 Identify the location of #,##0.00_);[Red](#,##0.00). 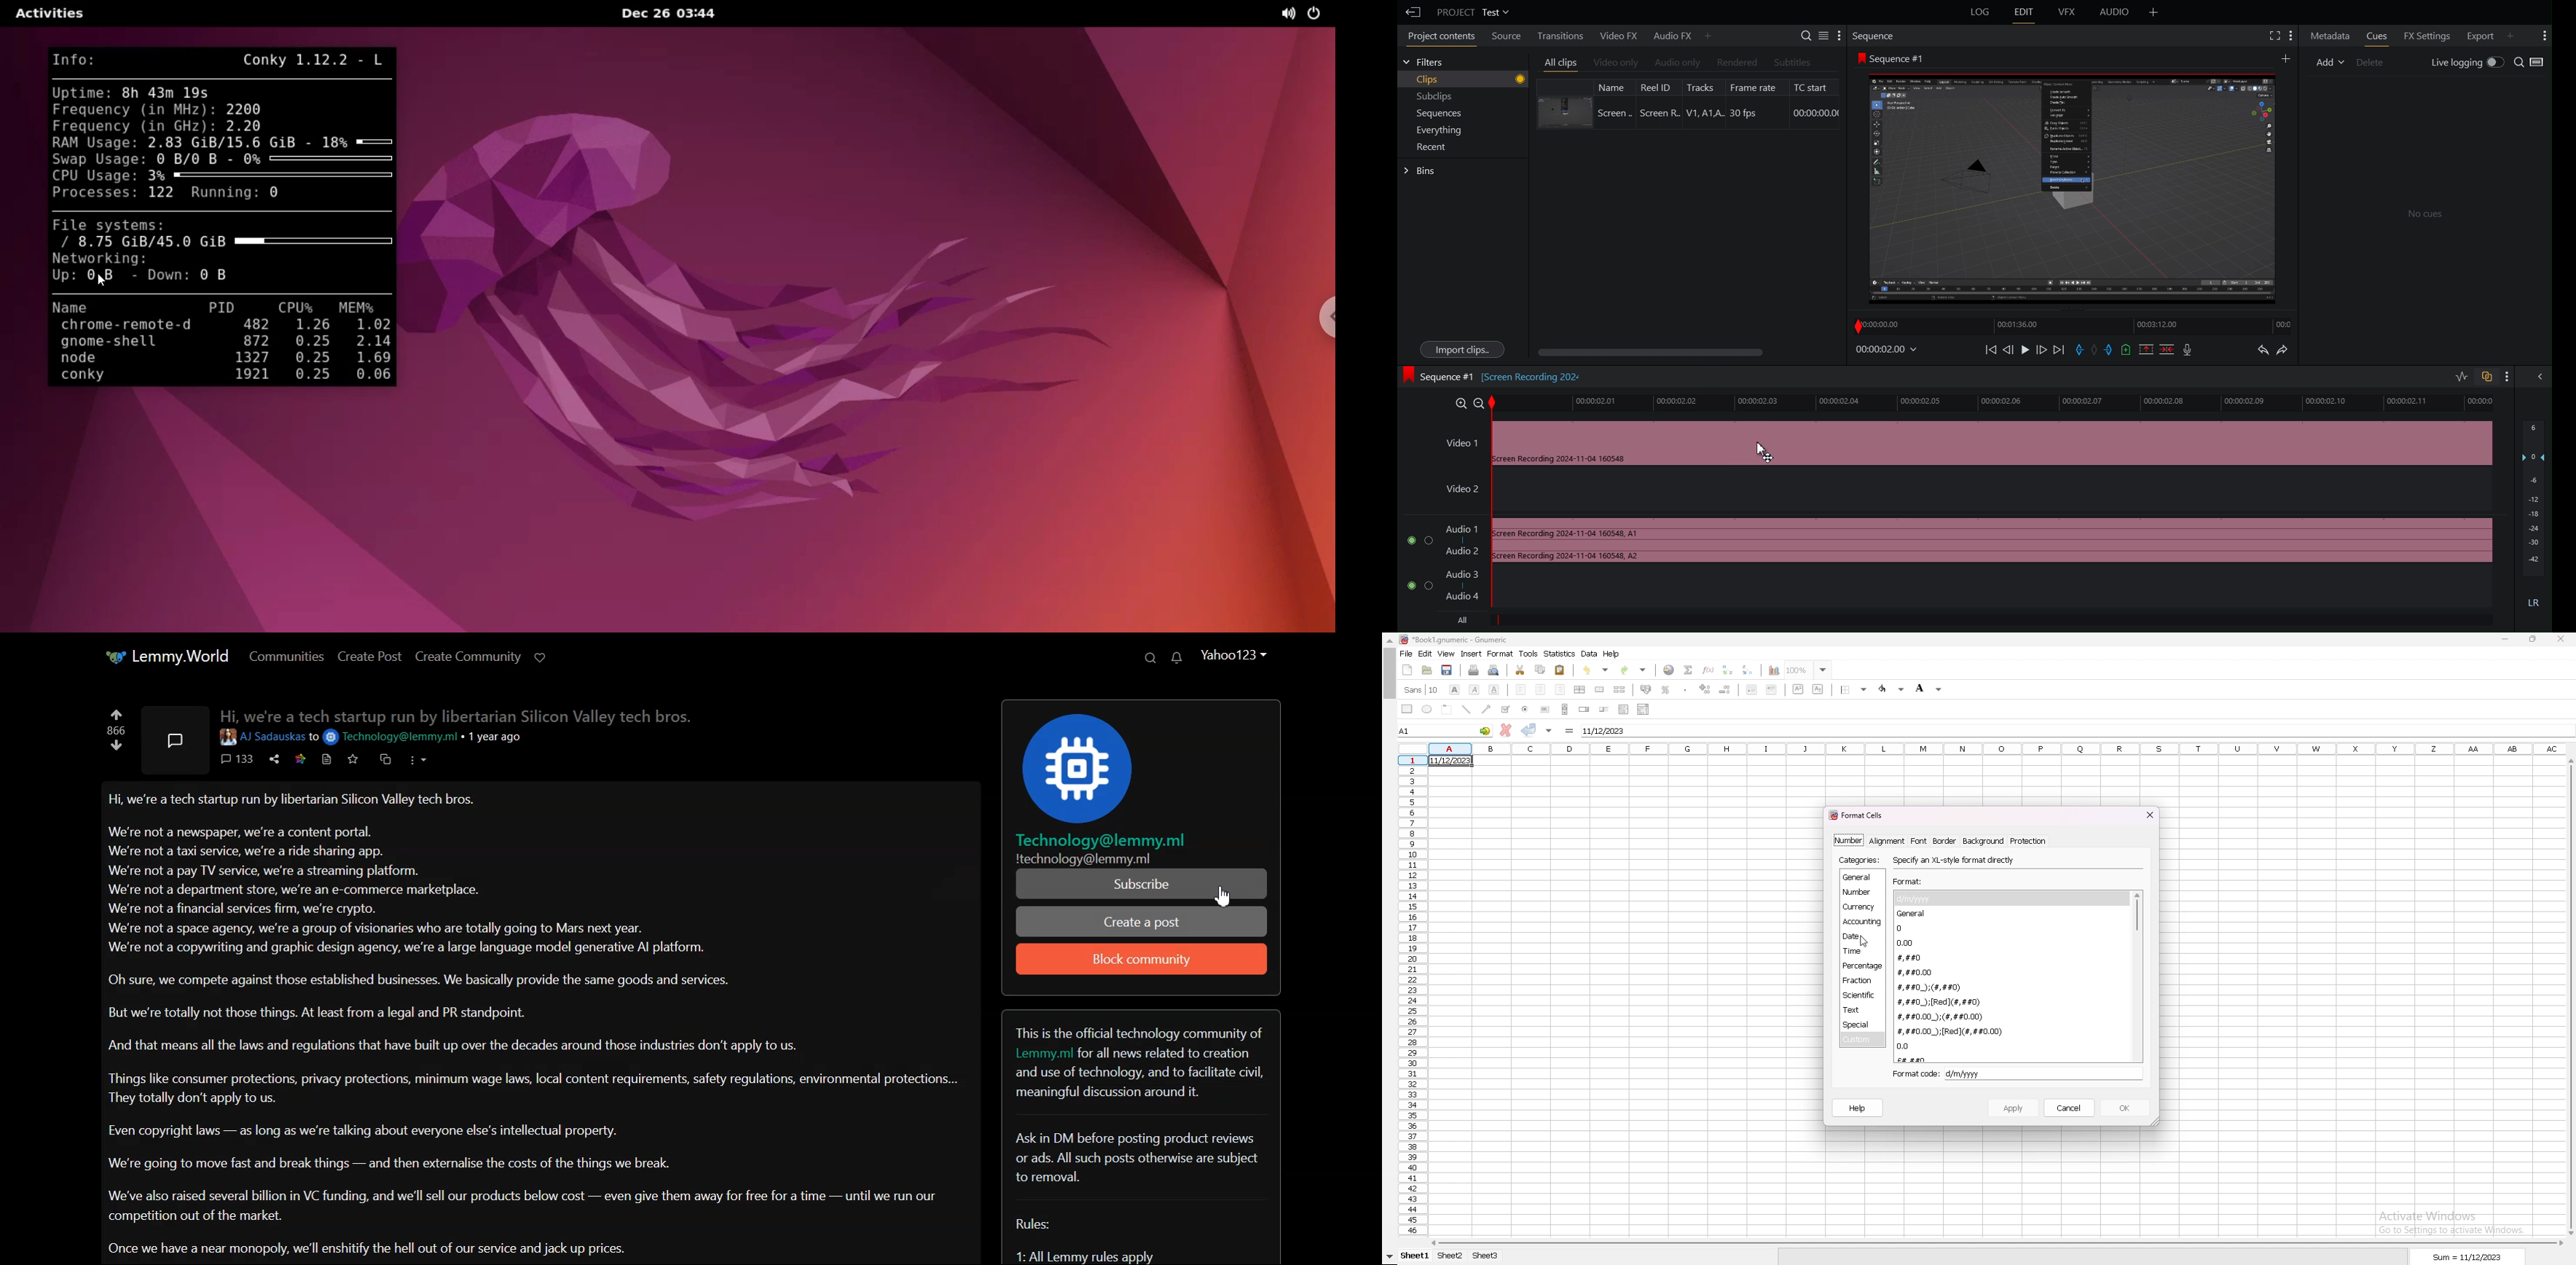
(1951, 1032).